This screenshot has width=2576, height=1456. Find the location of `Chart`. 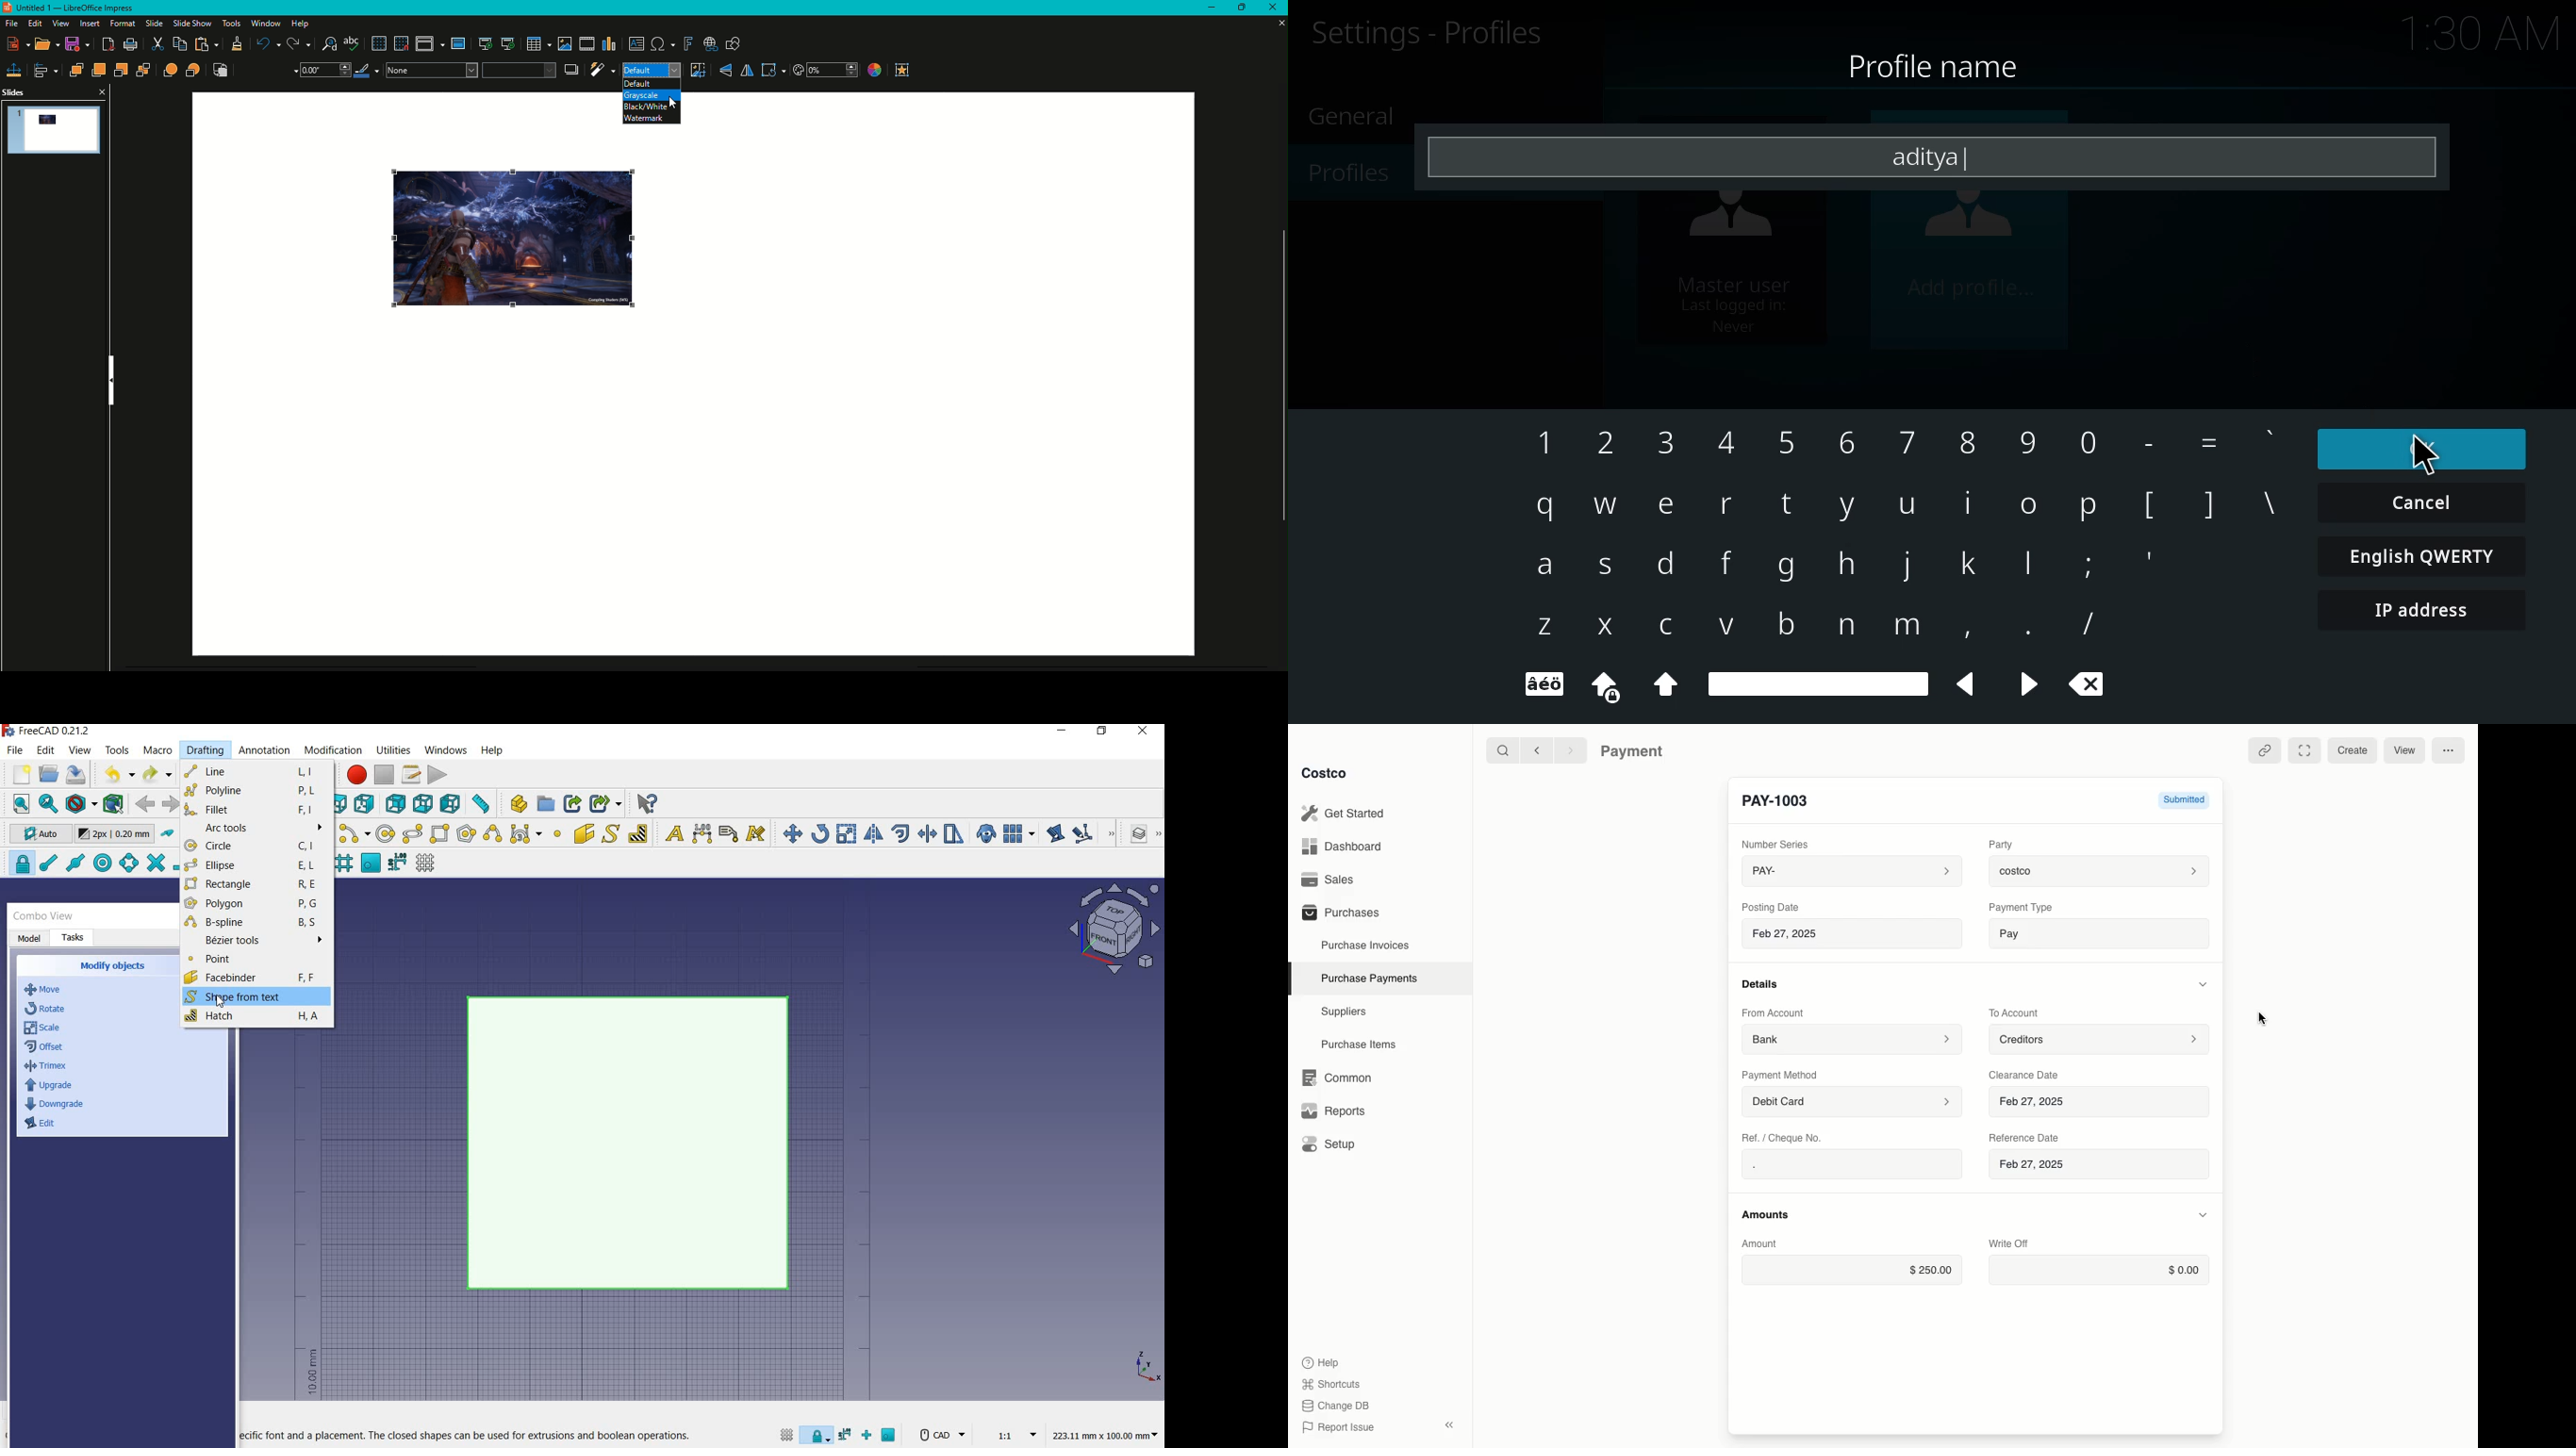

Chart is located at coordinates (610, 44).